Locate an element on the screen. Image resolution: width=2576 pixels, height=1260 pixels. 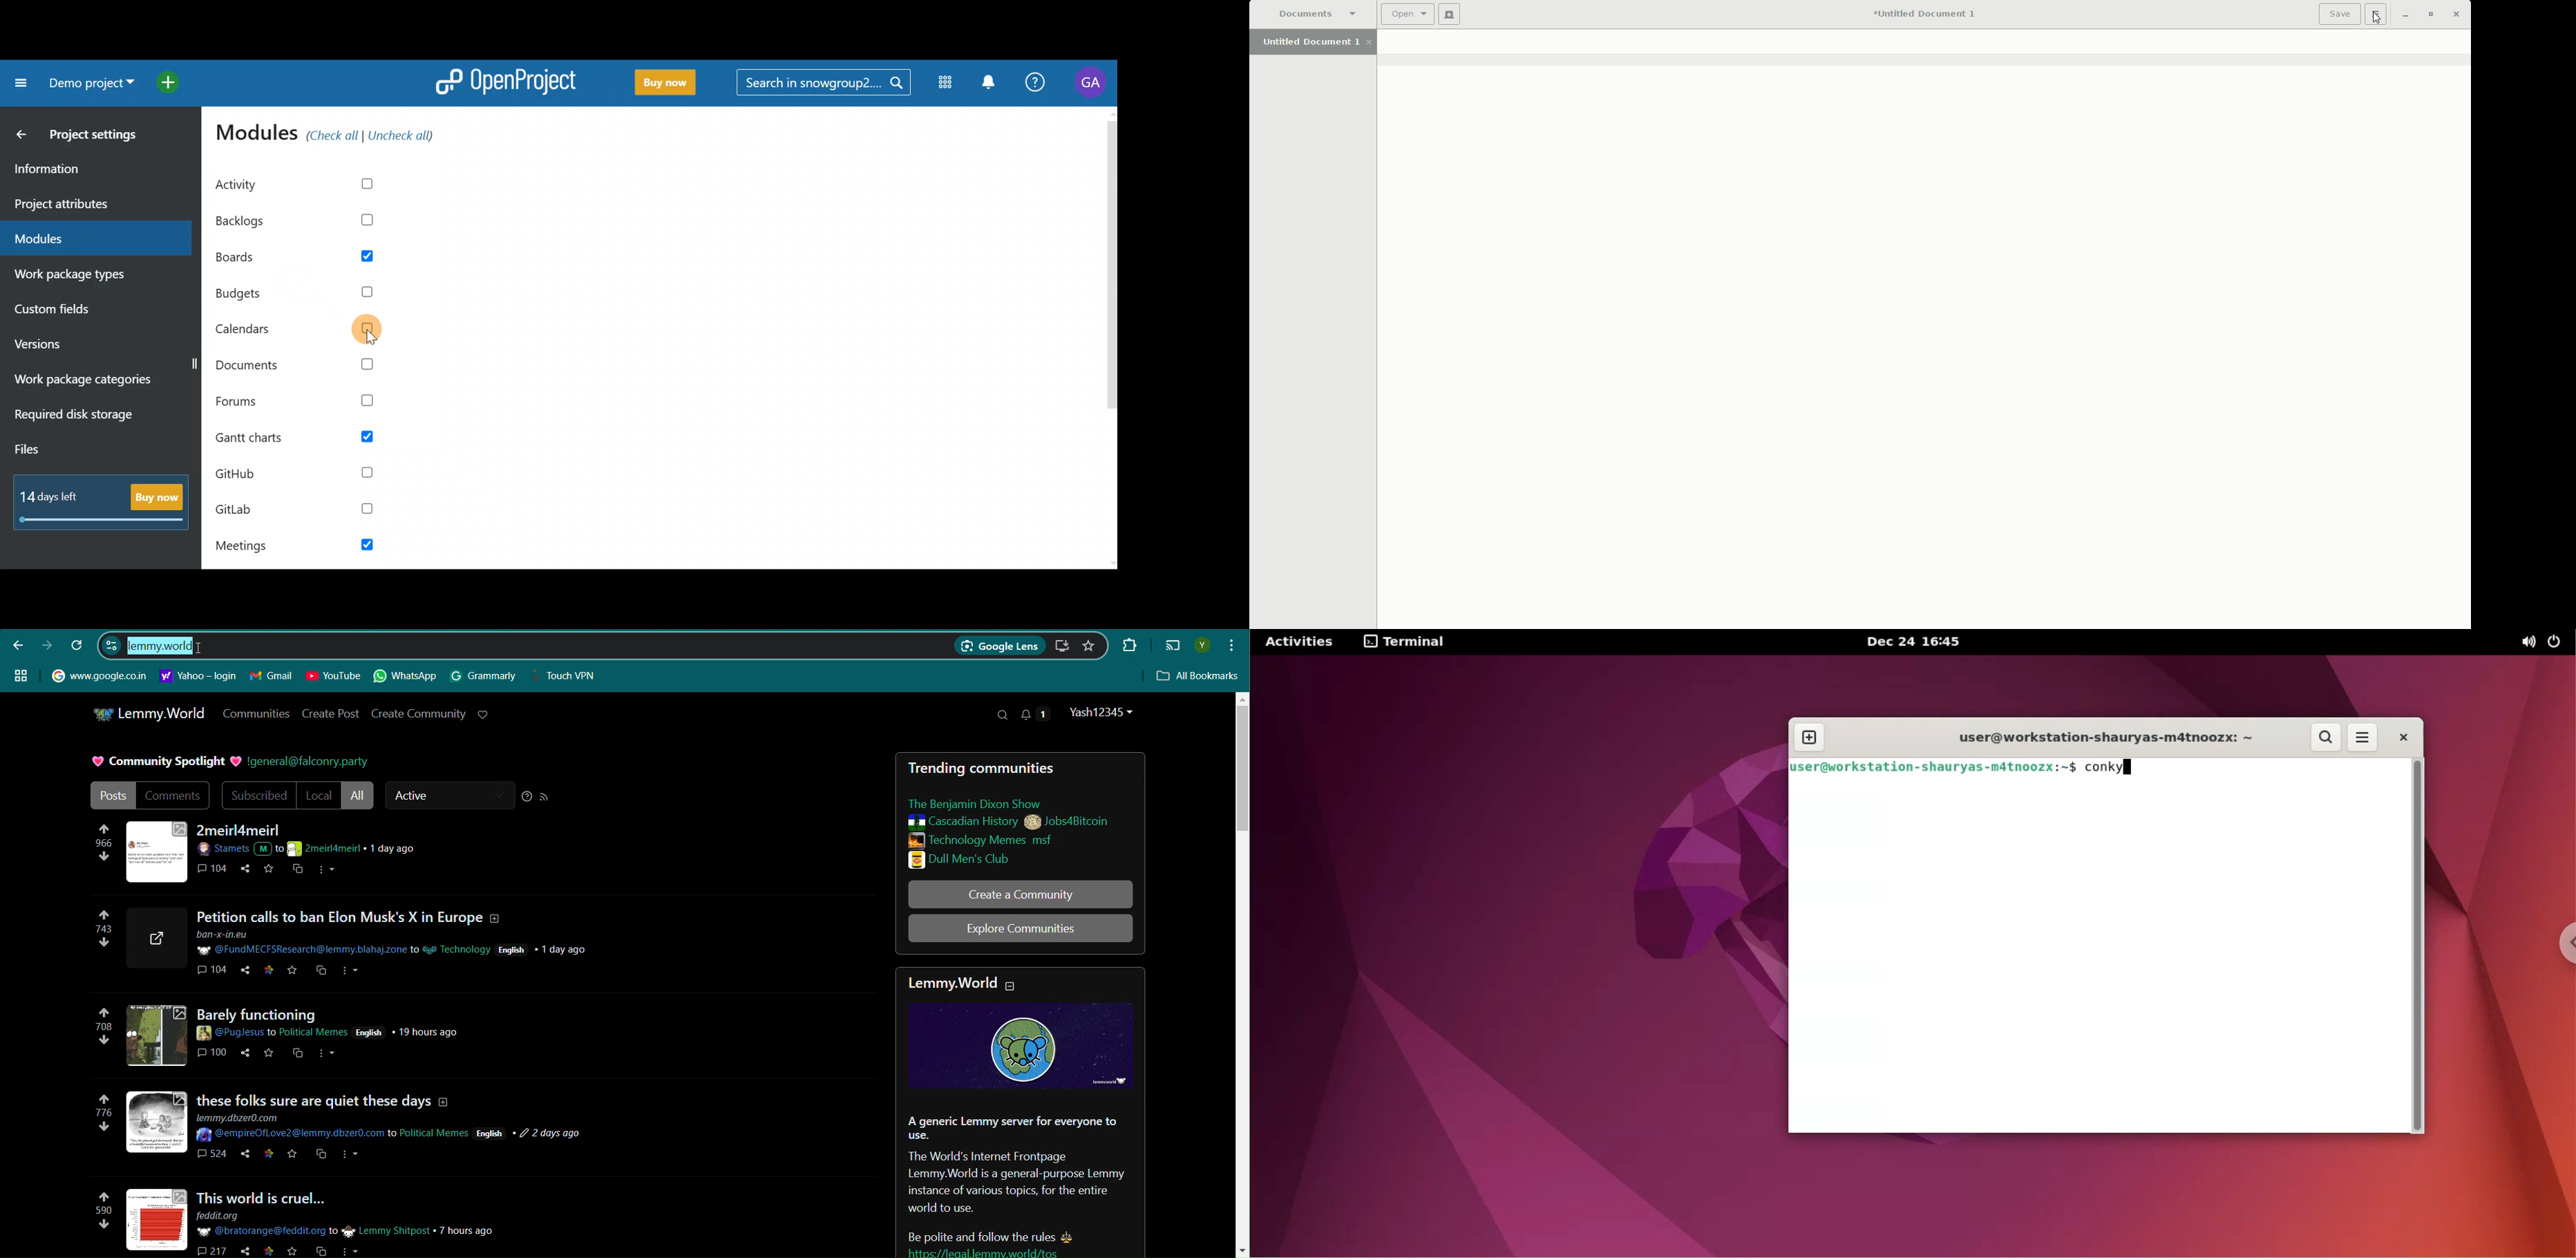
Budgets is located at coordinates (299, 295).